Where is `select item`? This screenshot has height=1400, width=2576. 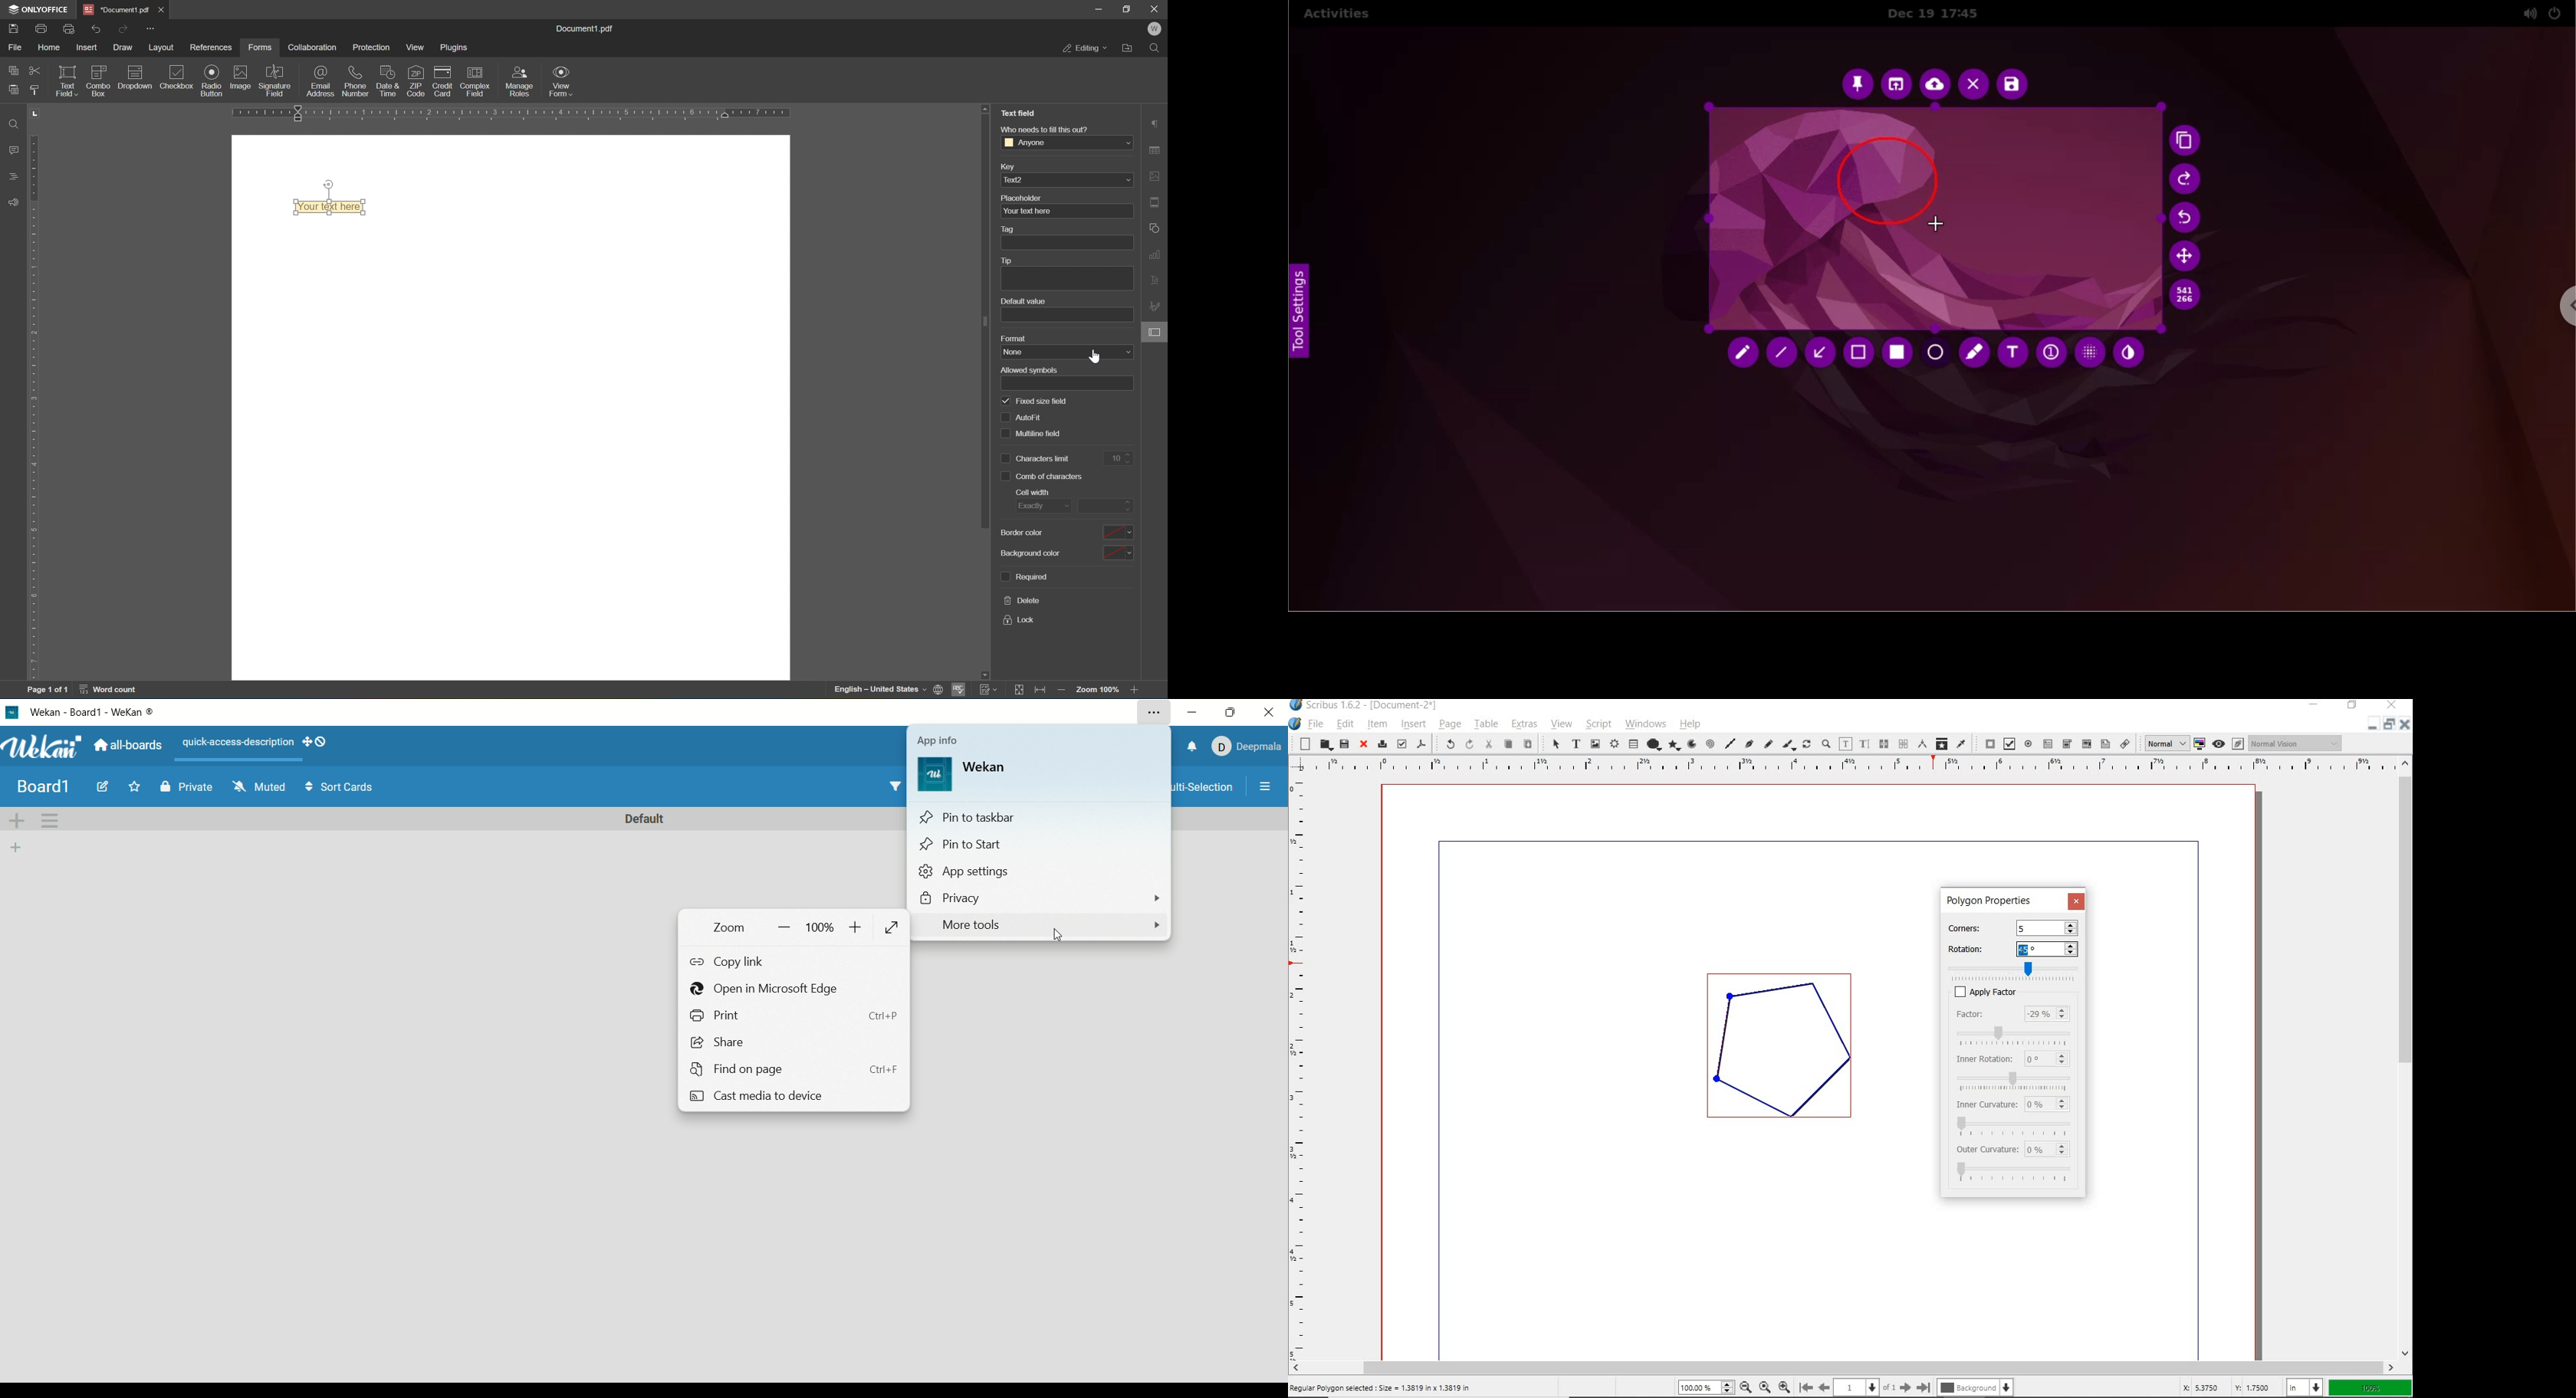 select item is located at coordinates (1554, 744).